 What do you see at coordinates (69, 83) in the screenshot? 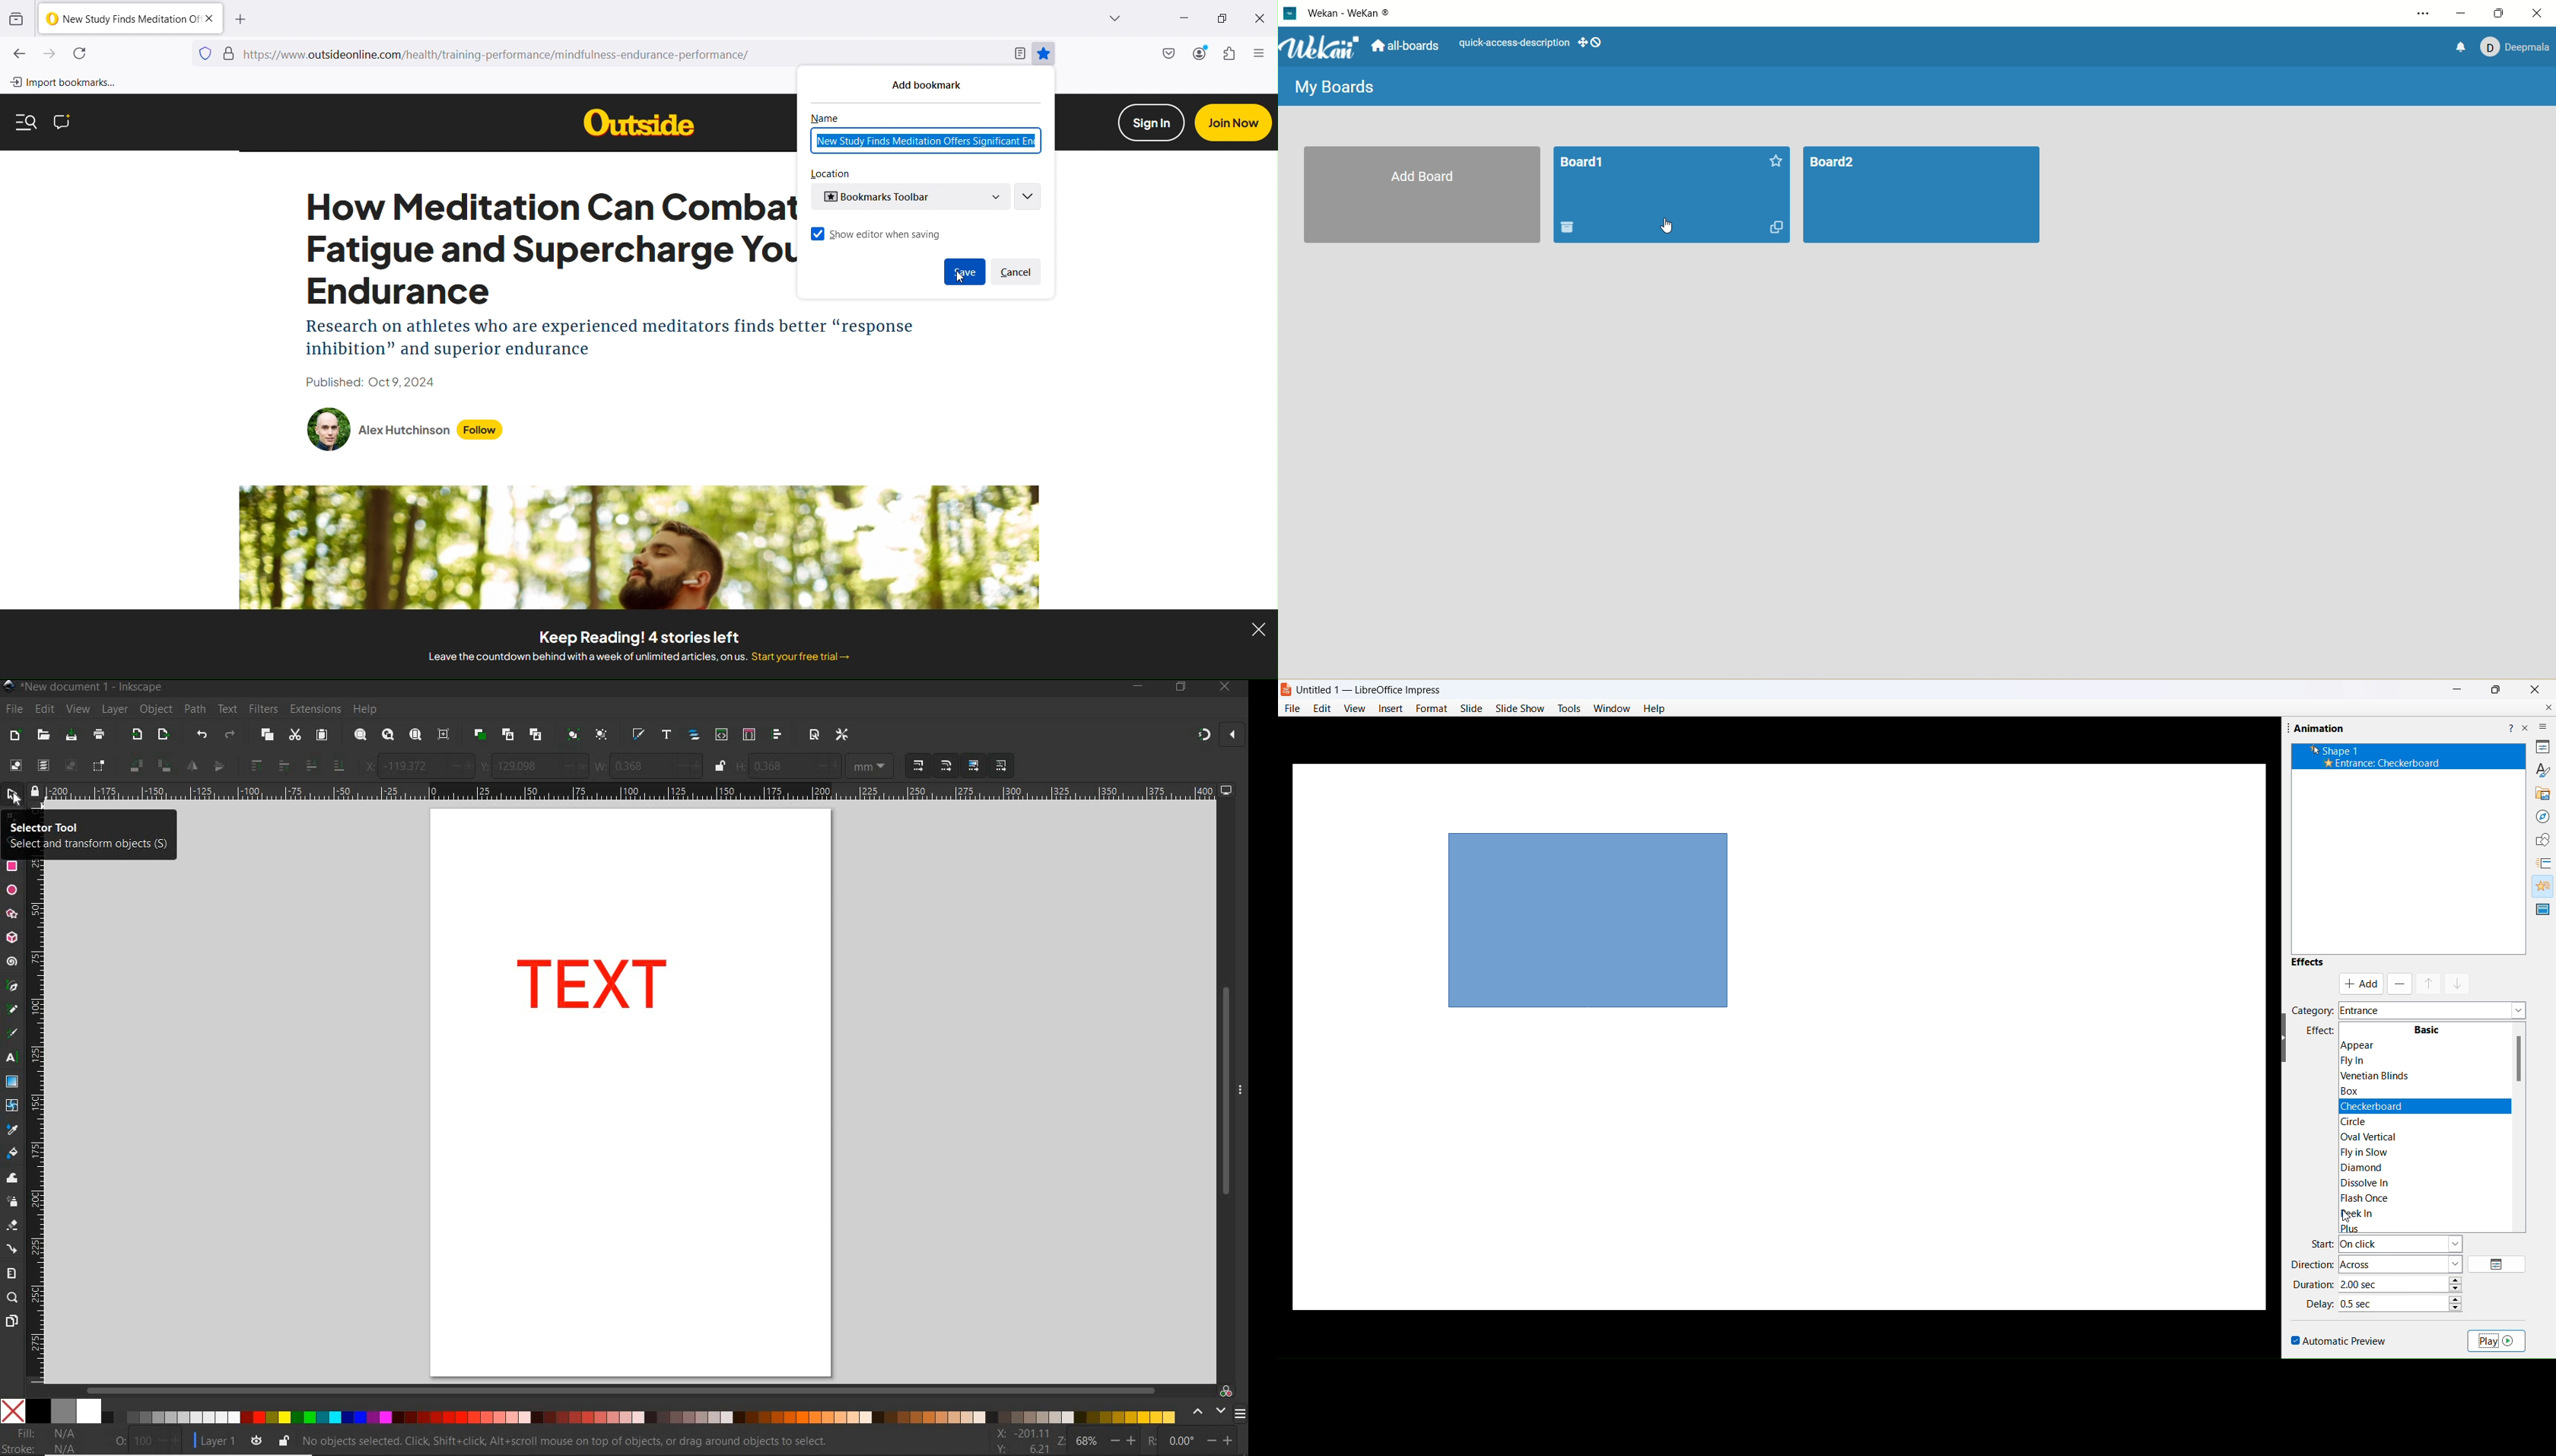
I see `Import bookmarks from another browser to Firefox` at bounding box center [69, 83].